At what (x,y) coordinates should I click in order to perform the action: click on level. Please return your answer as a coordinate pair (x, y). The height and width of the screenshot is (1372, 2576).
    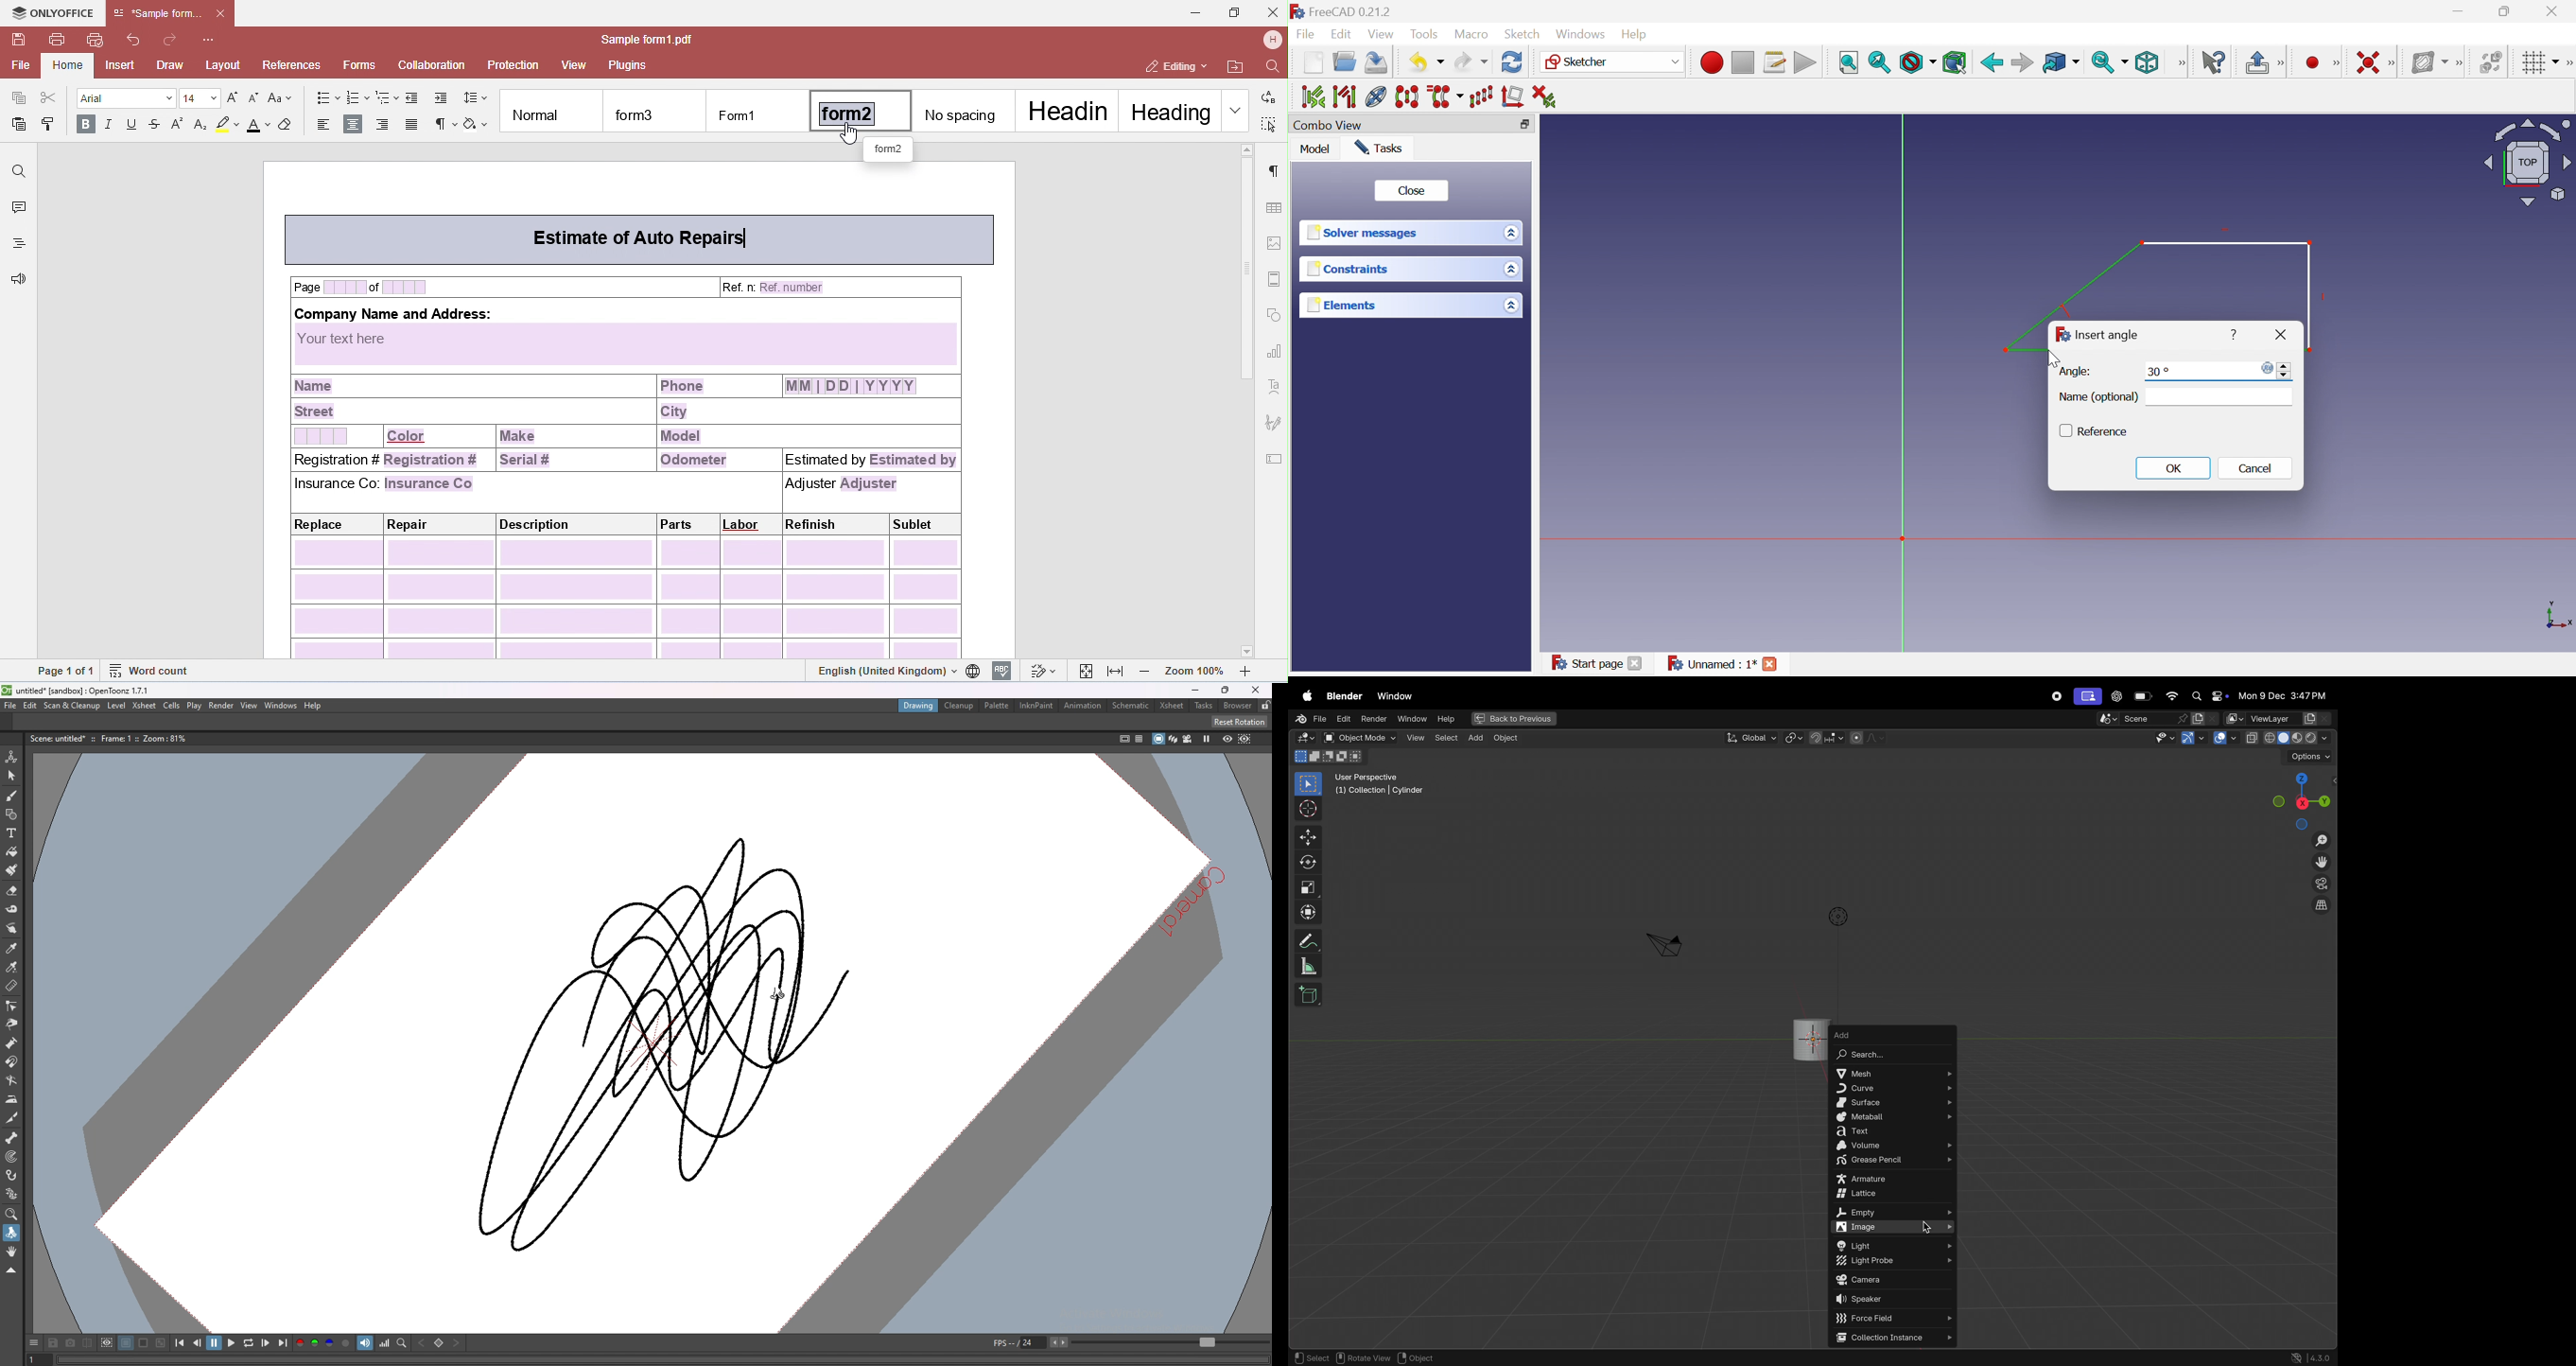
    Looking at the image, I should click on (117, 705).